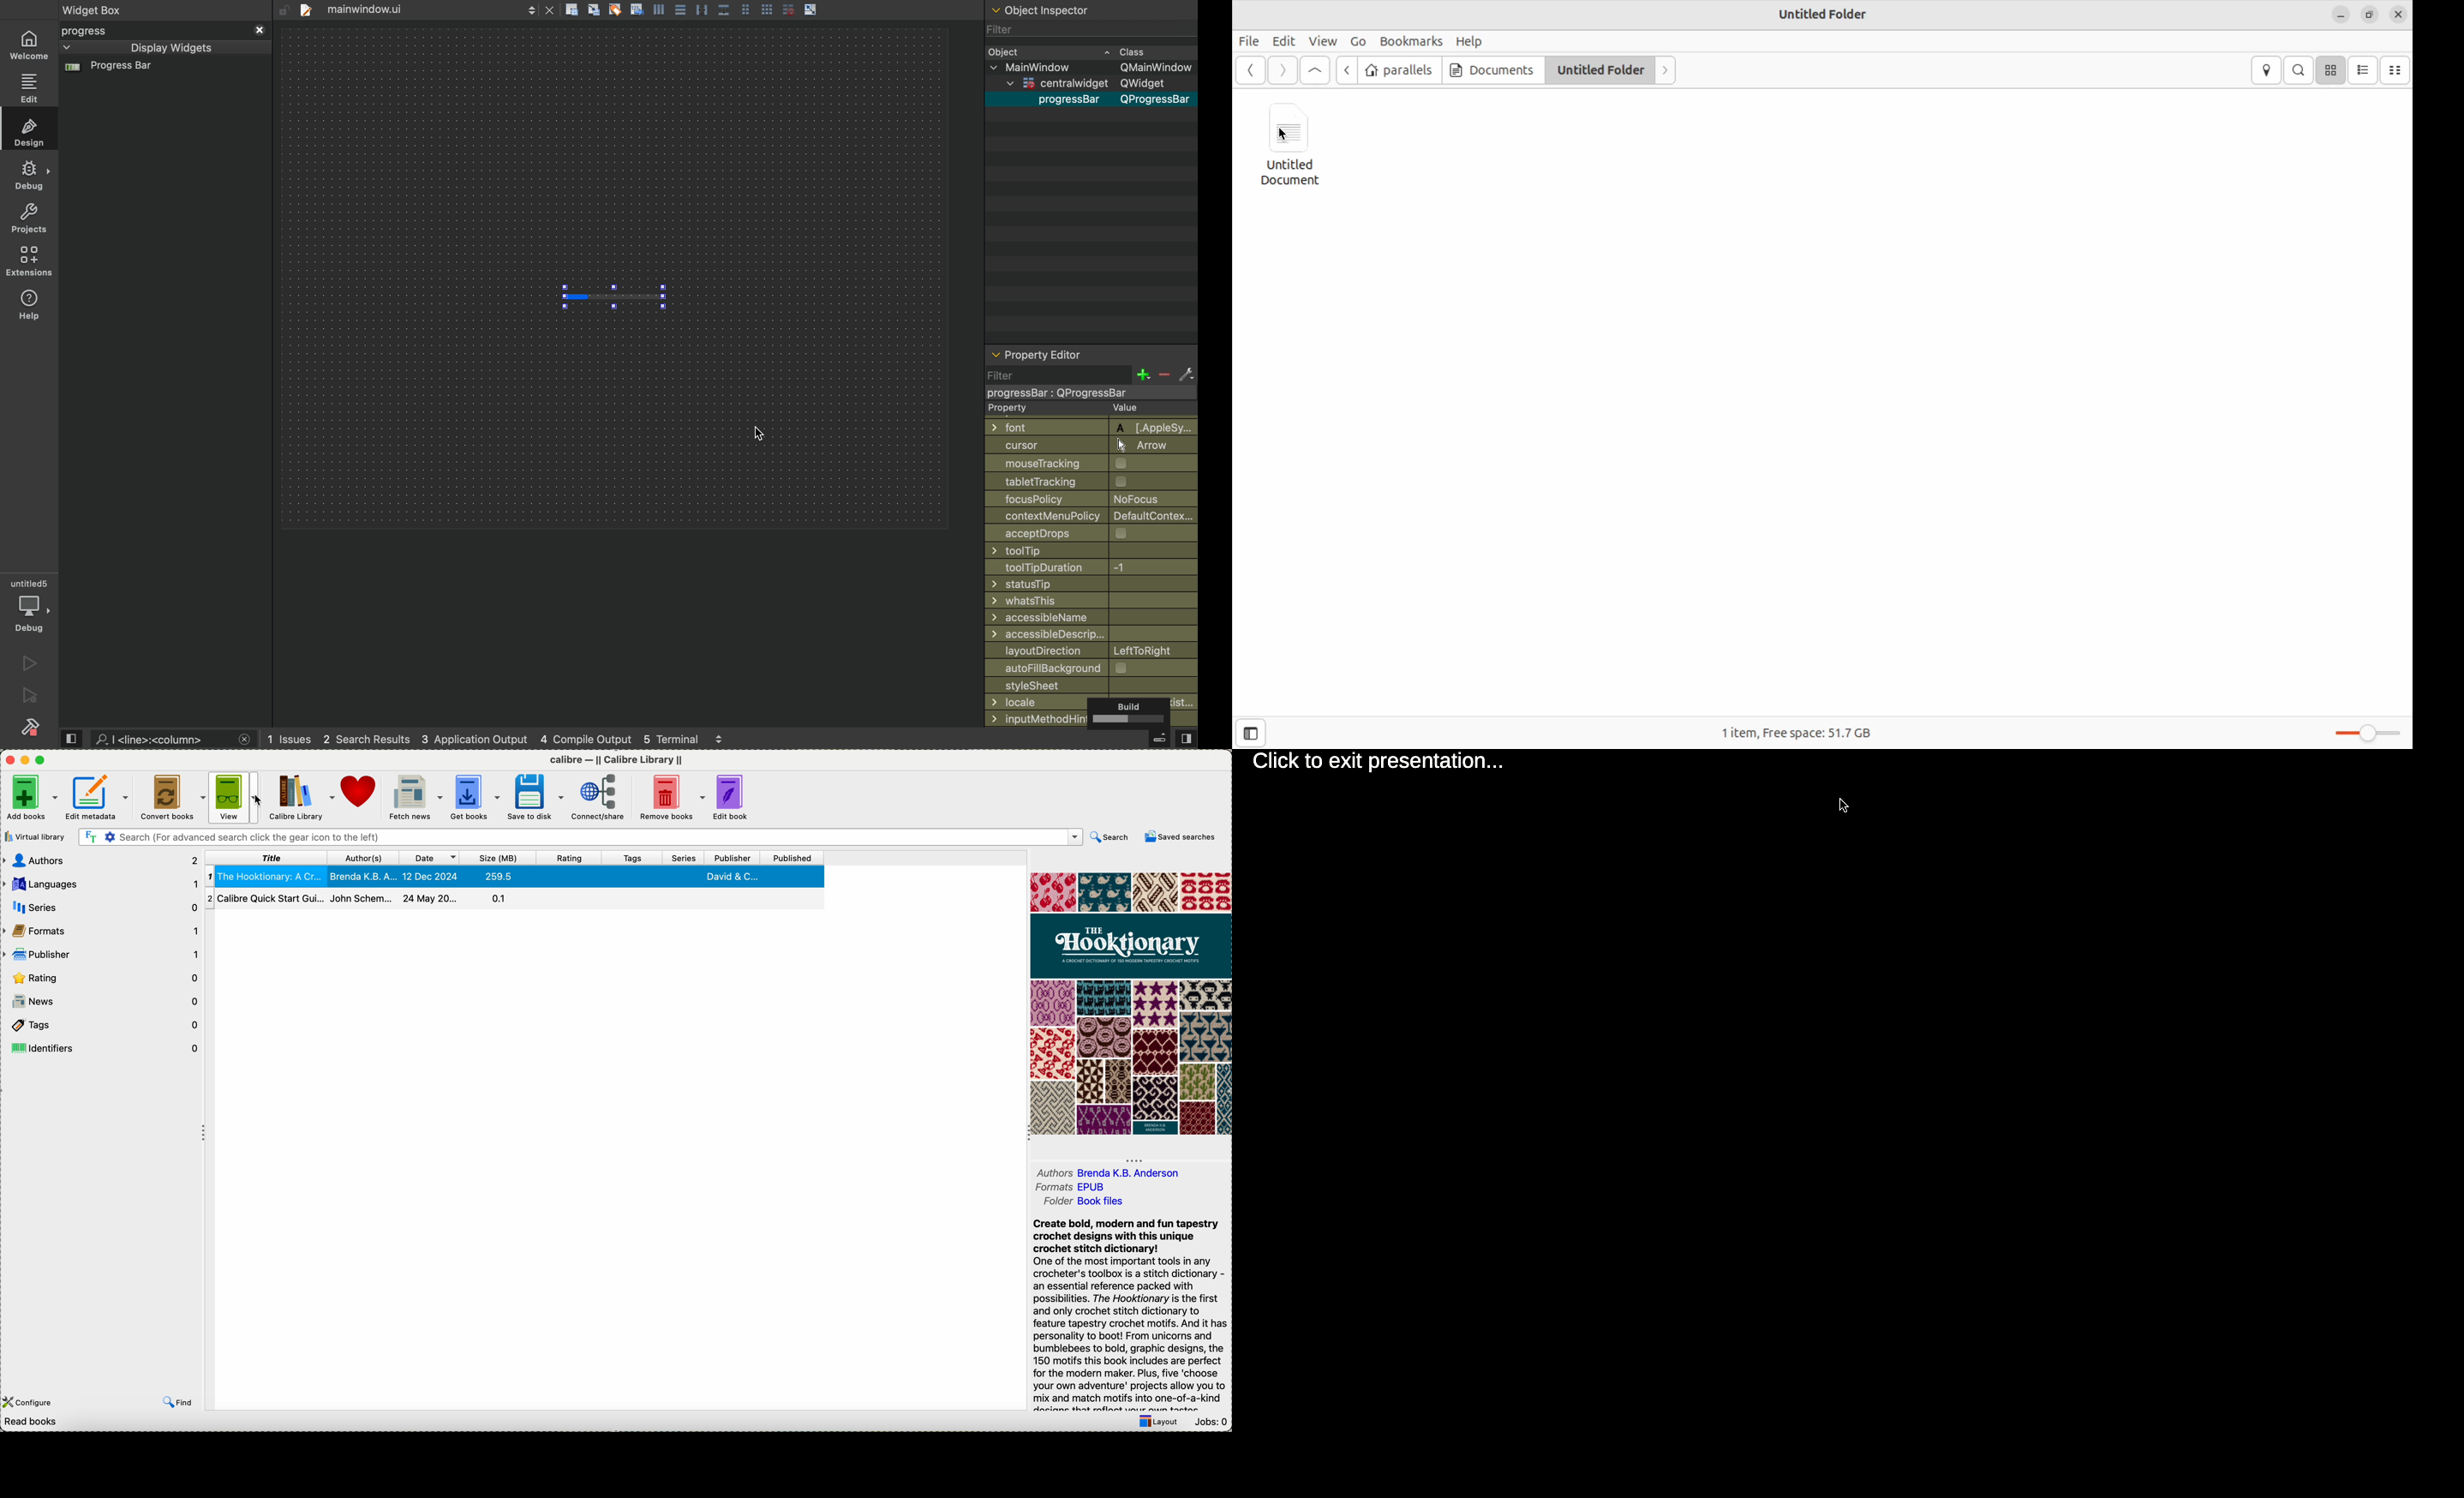  I want to click on 1item, Free space: 51.7 GB, so click(1799, 728).